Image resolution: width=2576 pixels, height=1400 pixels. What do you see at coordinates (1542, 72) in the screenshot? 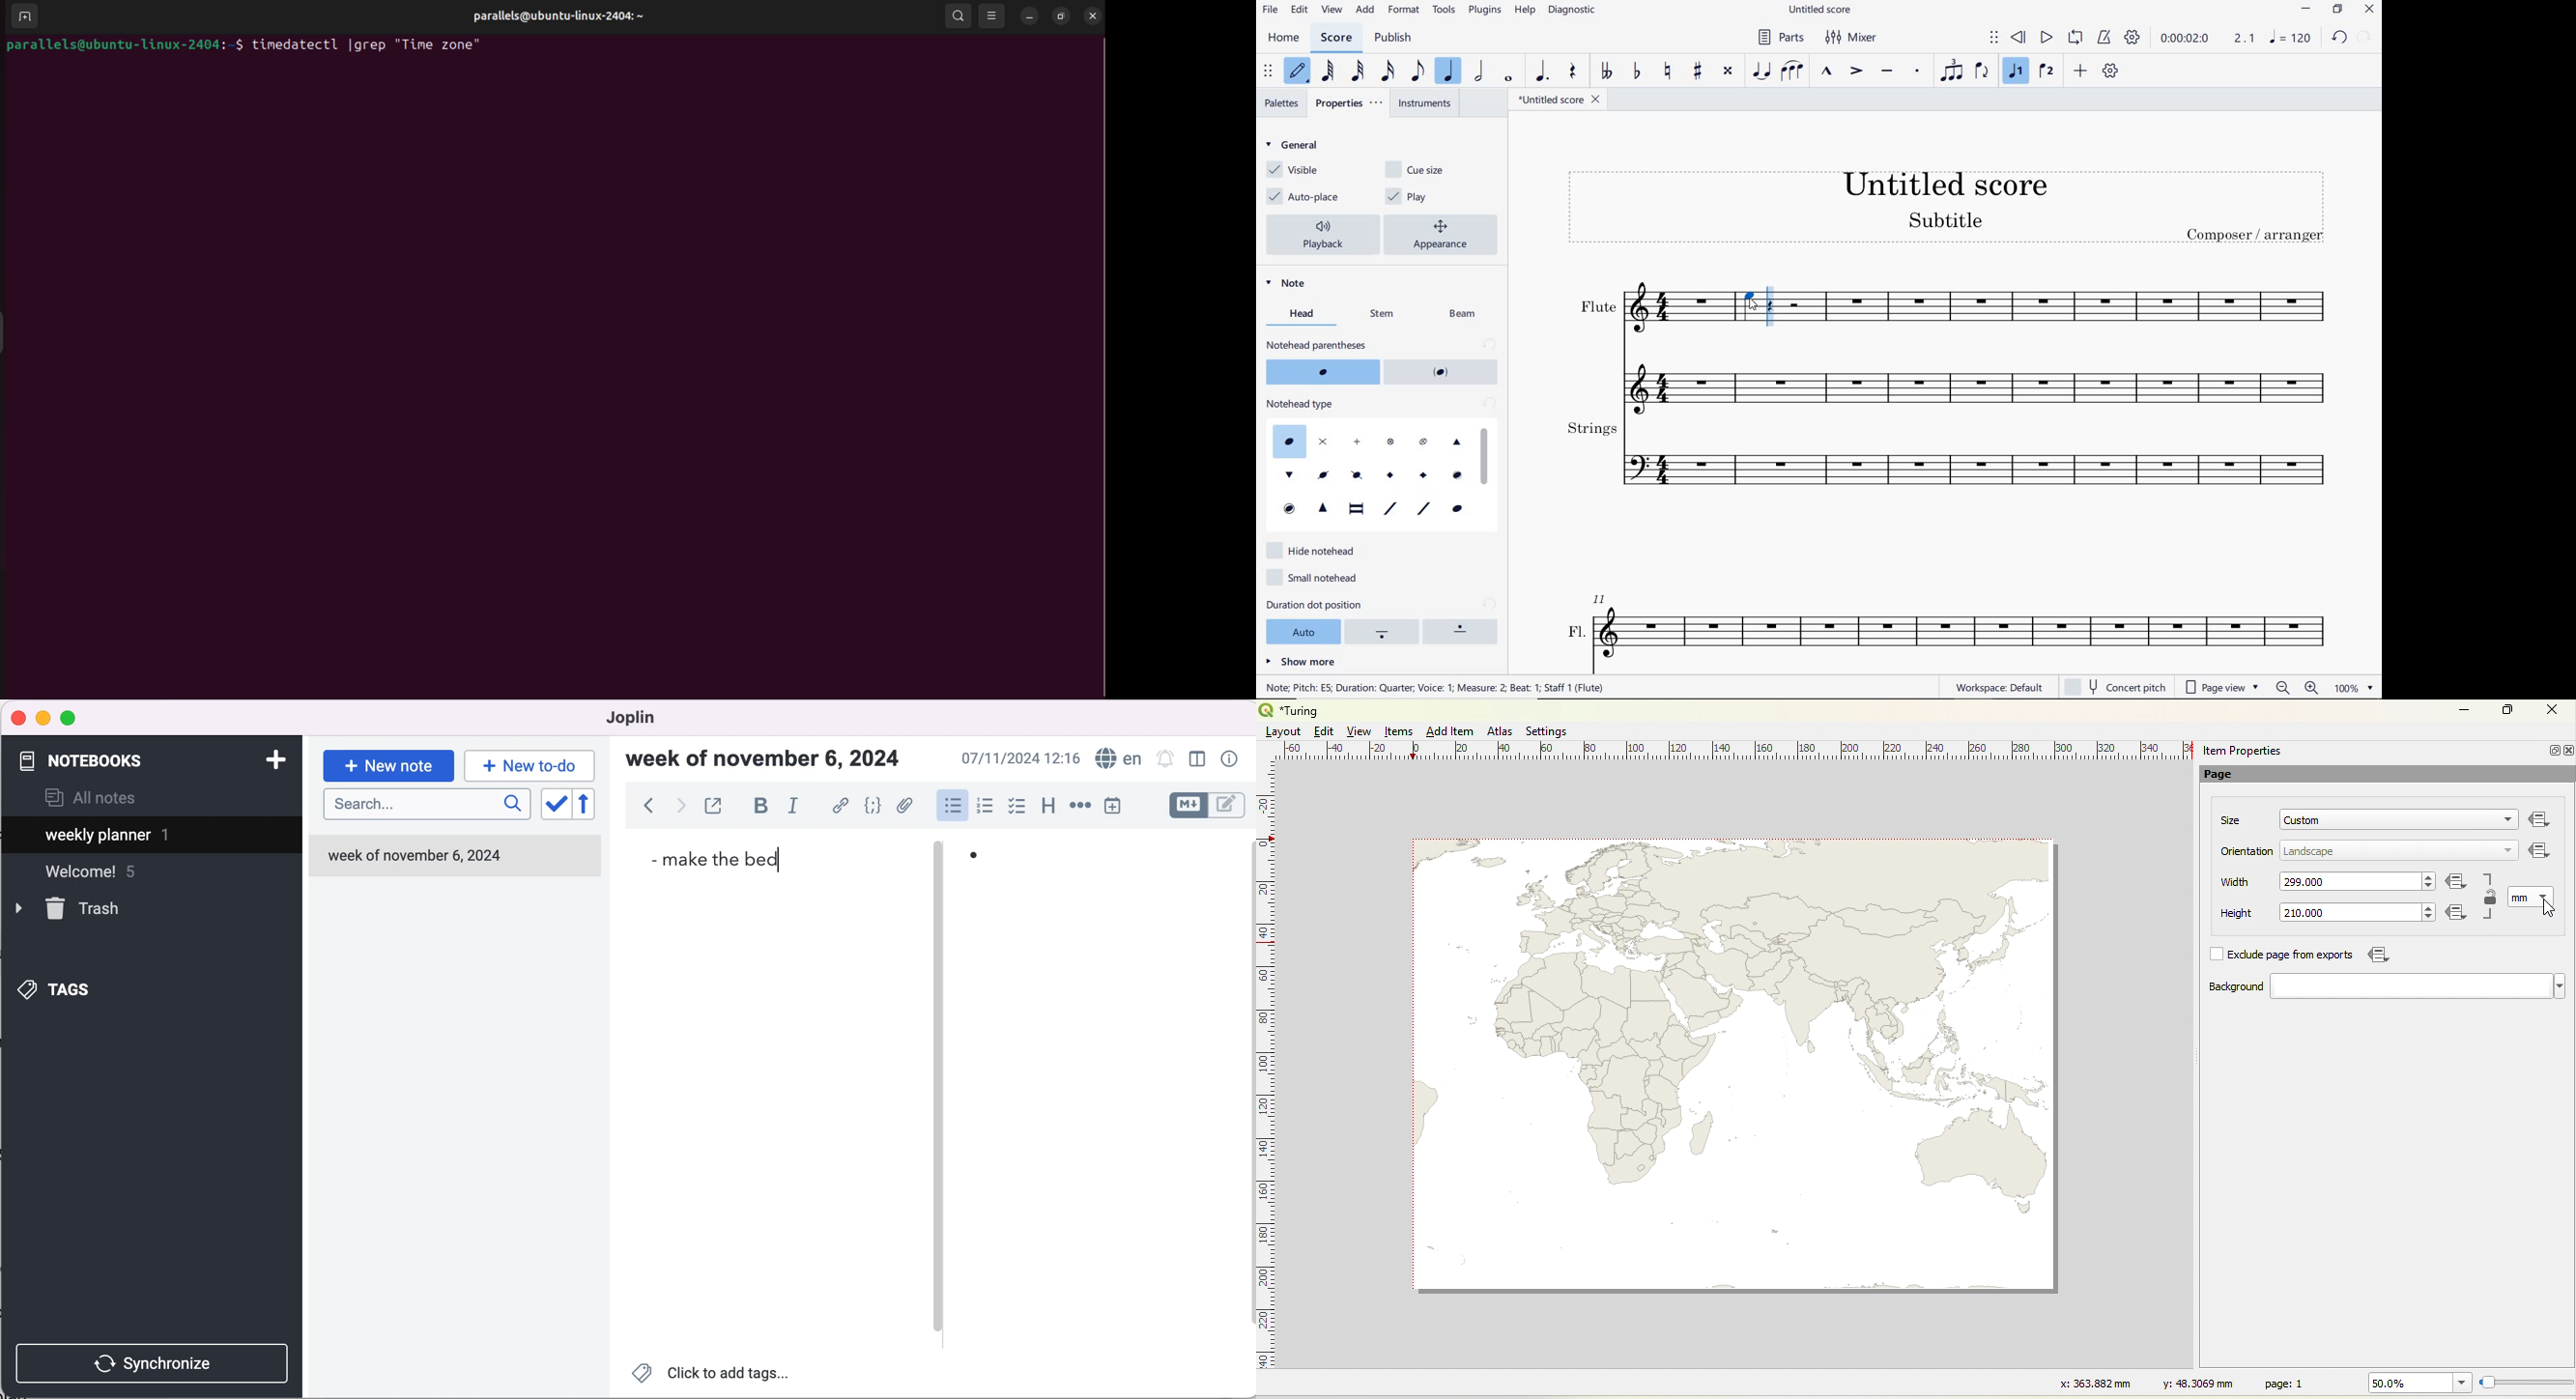
I see `AUGMENTATION DOT` at bounding box center [1542, 72].